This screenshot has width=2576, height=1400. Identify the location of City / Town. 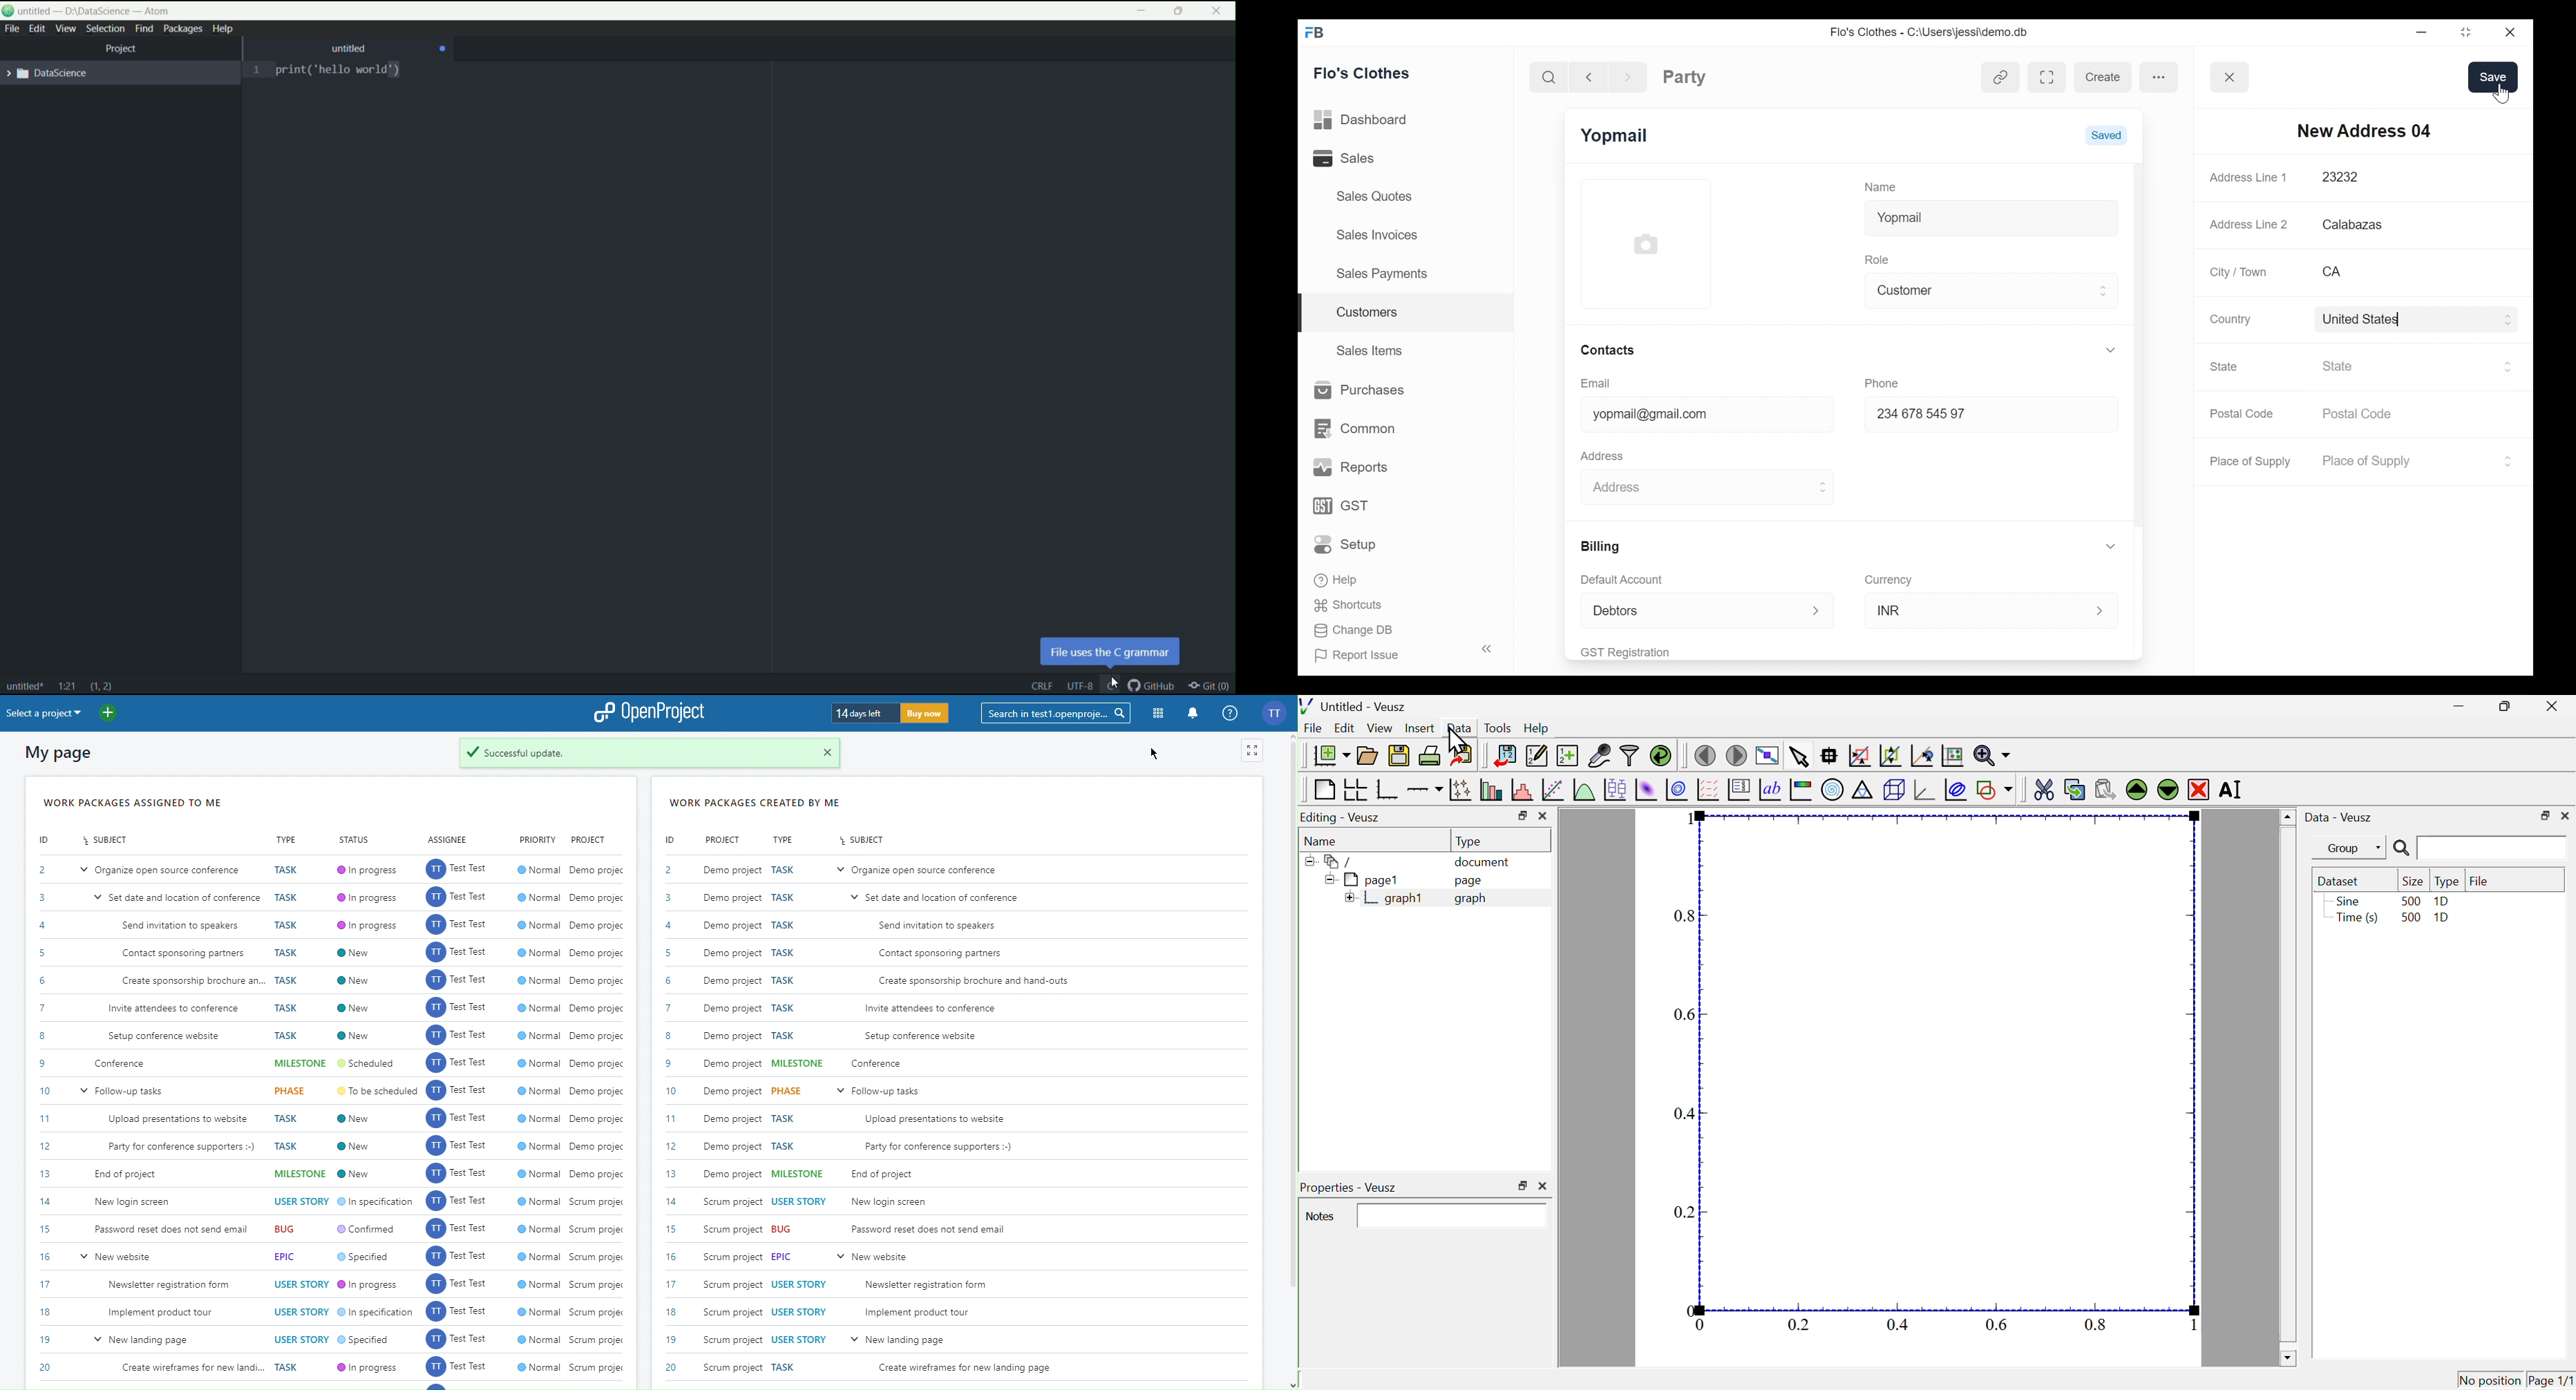
(2240, 272).